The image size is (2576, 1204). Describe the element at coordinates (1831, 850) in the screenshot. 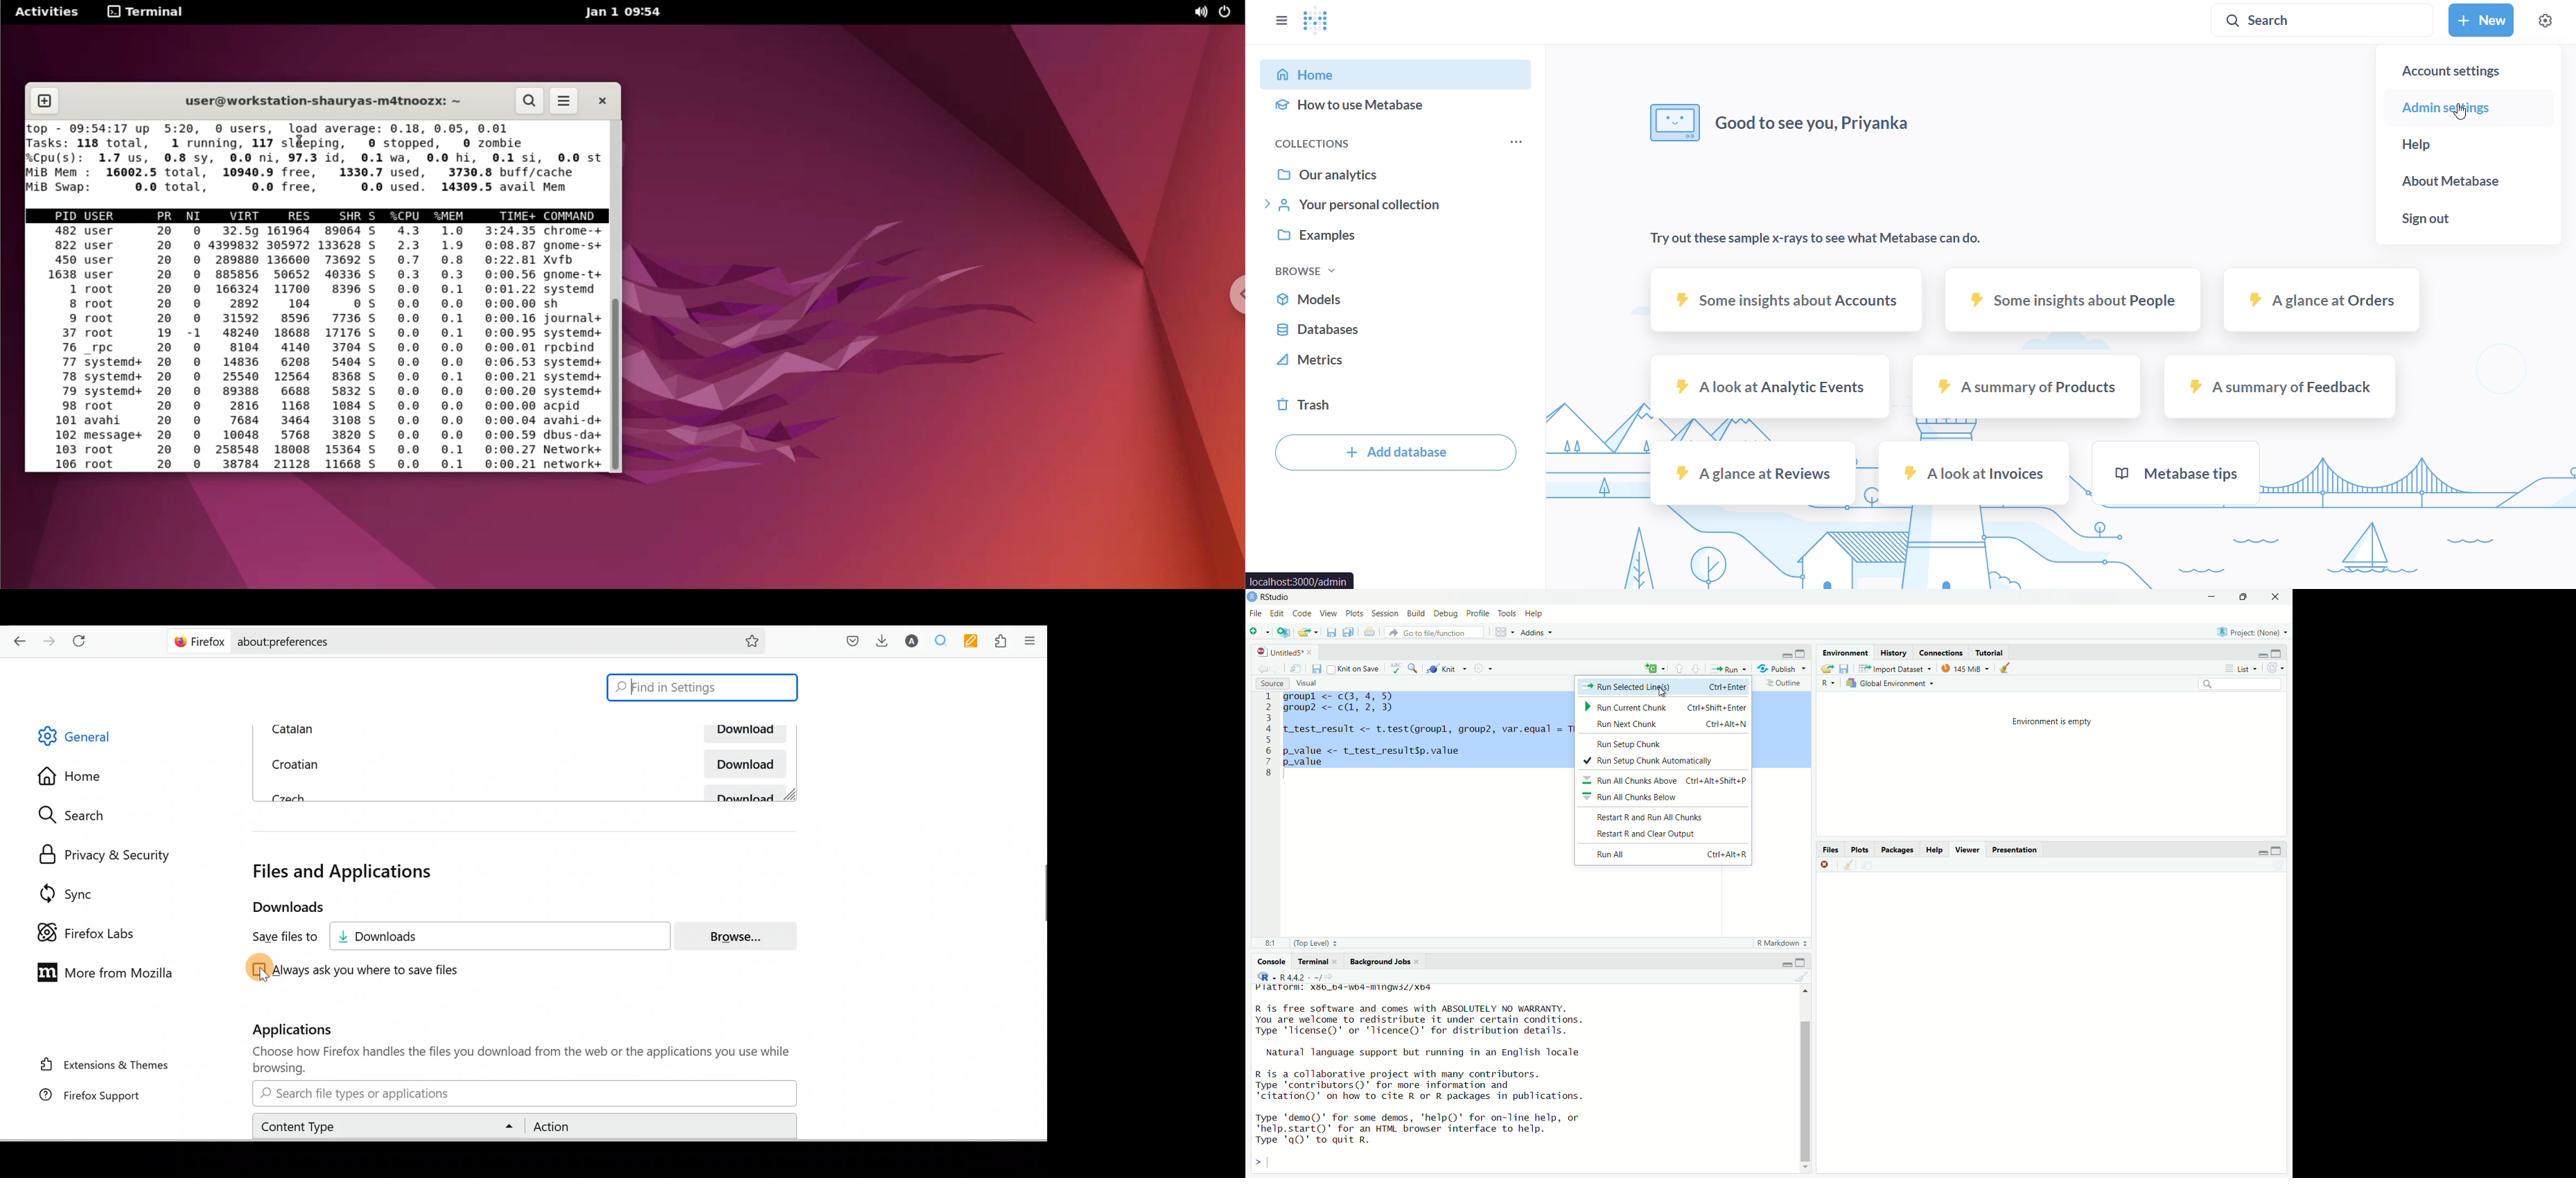

I see `Files` at that location.